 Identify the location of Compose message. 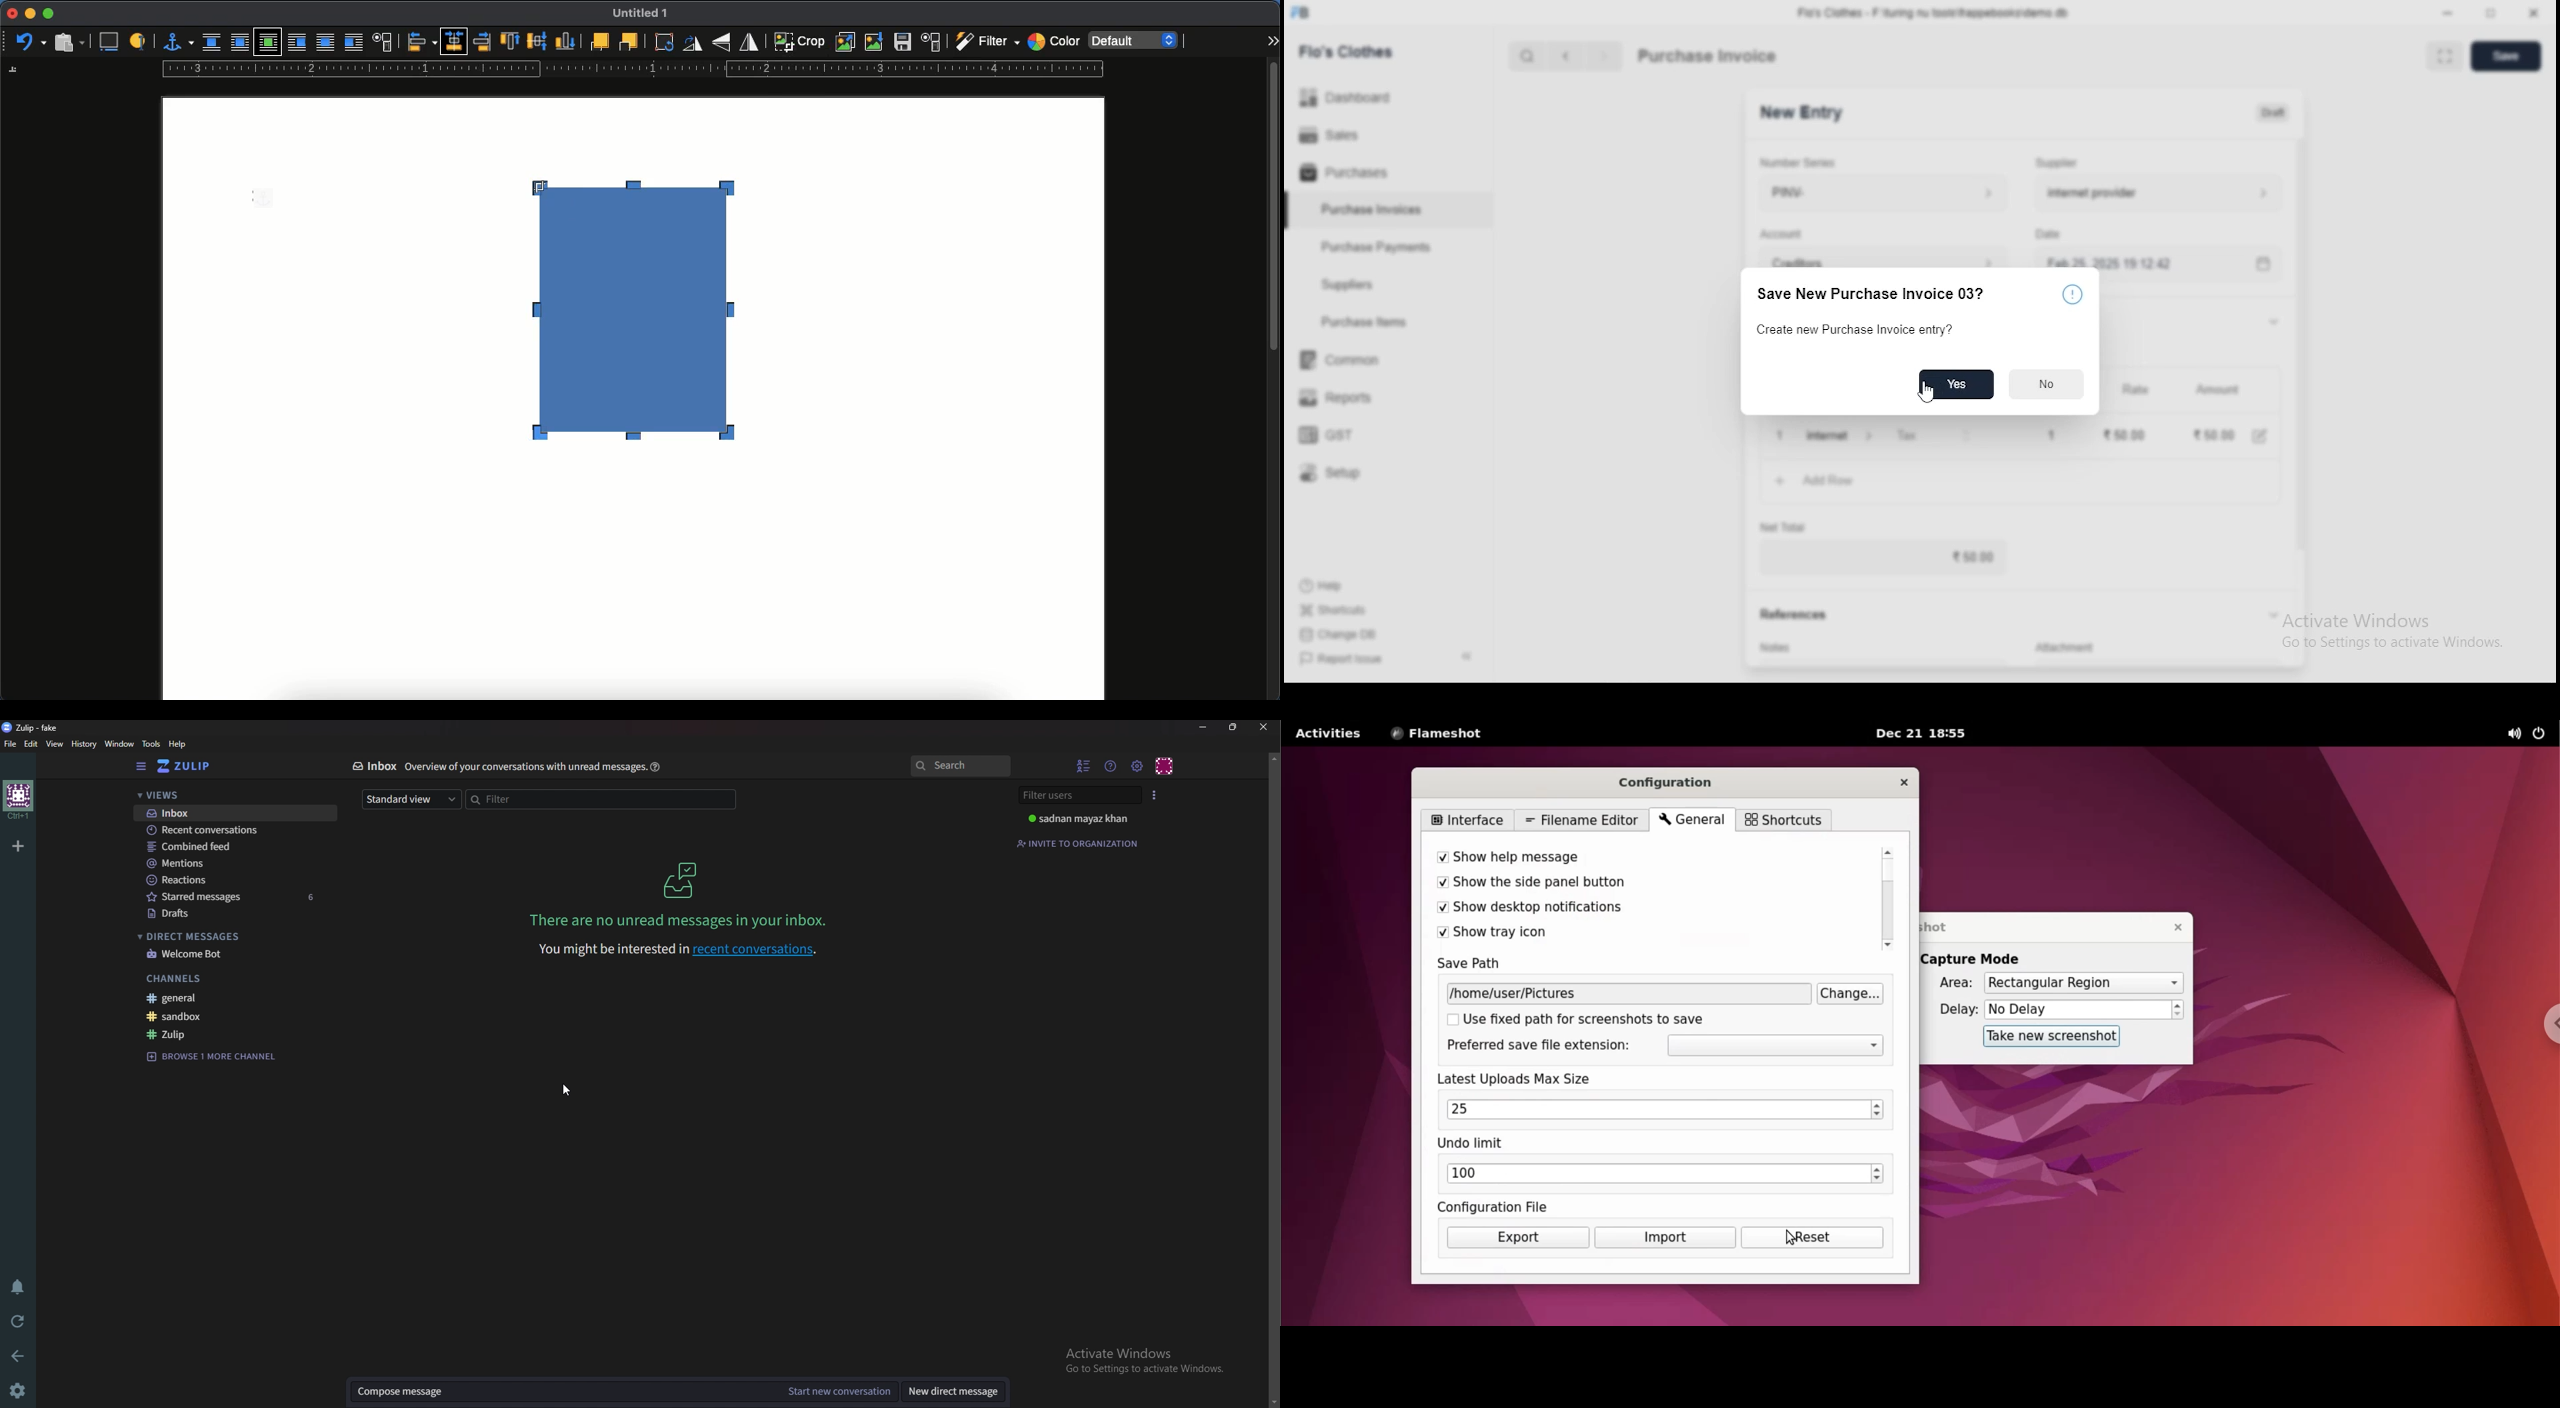
(570, 1391).